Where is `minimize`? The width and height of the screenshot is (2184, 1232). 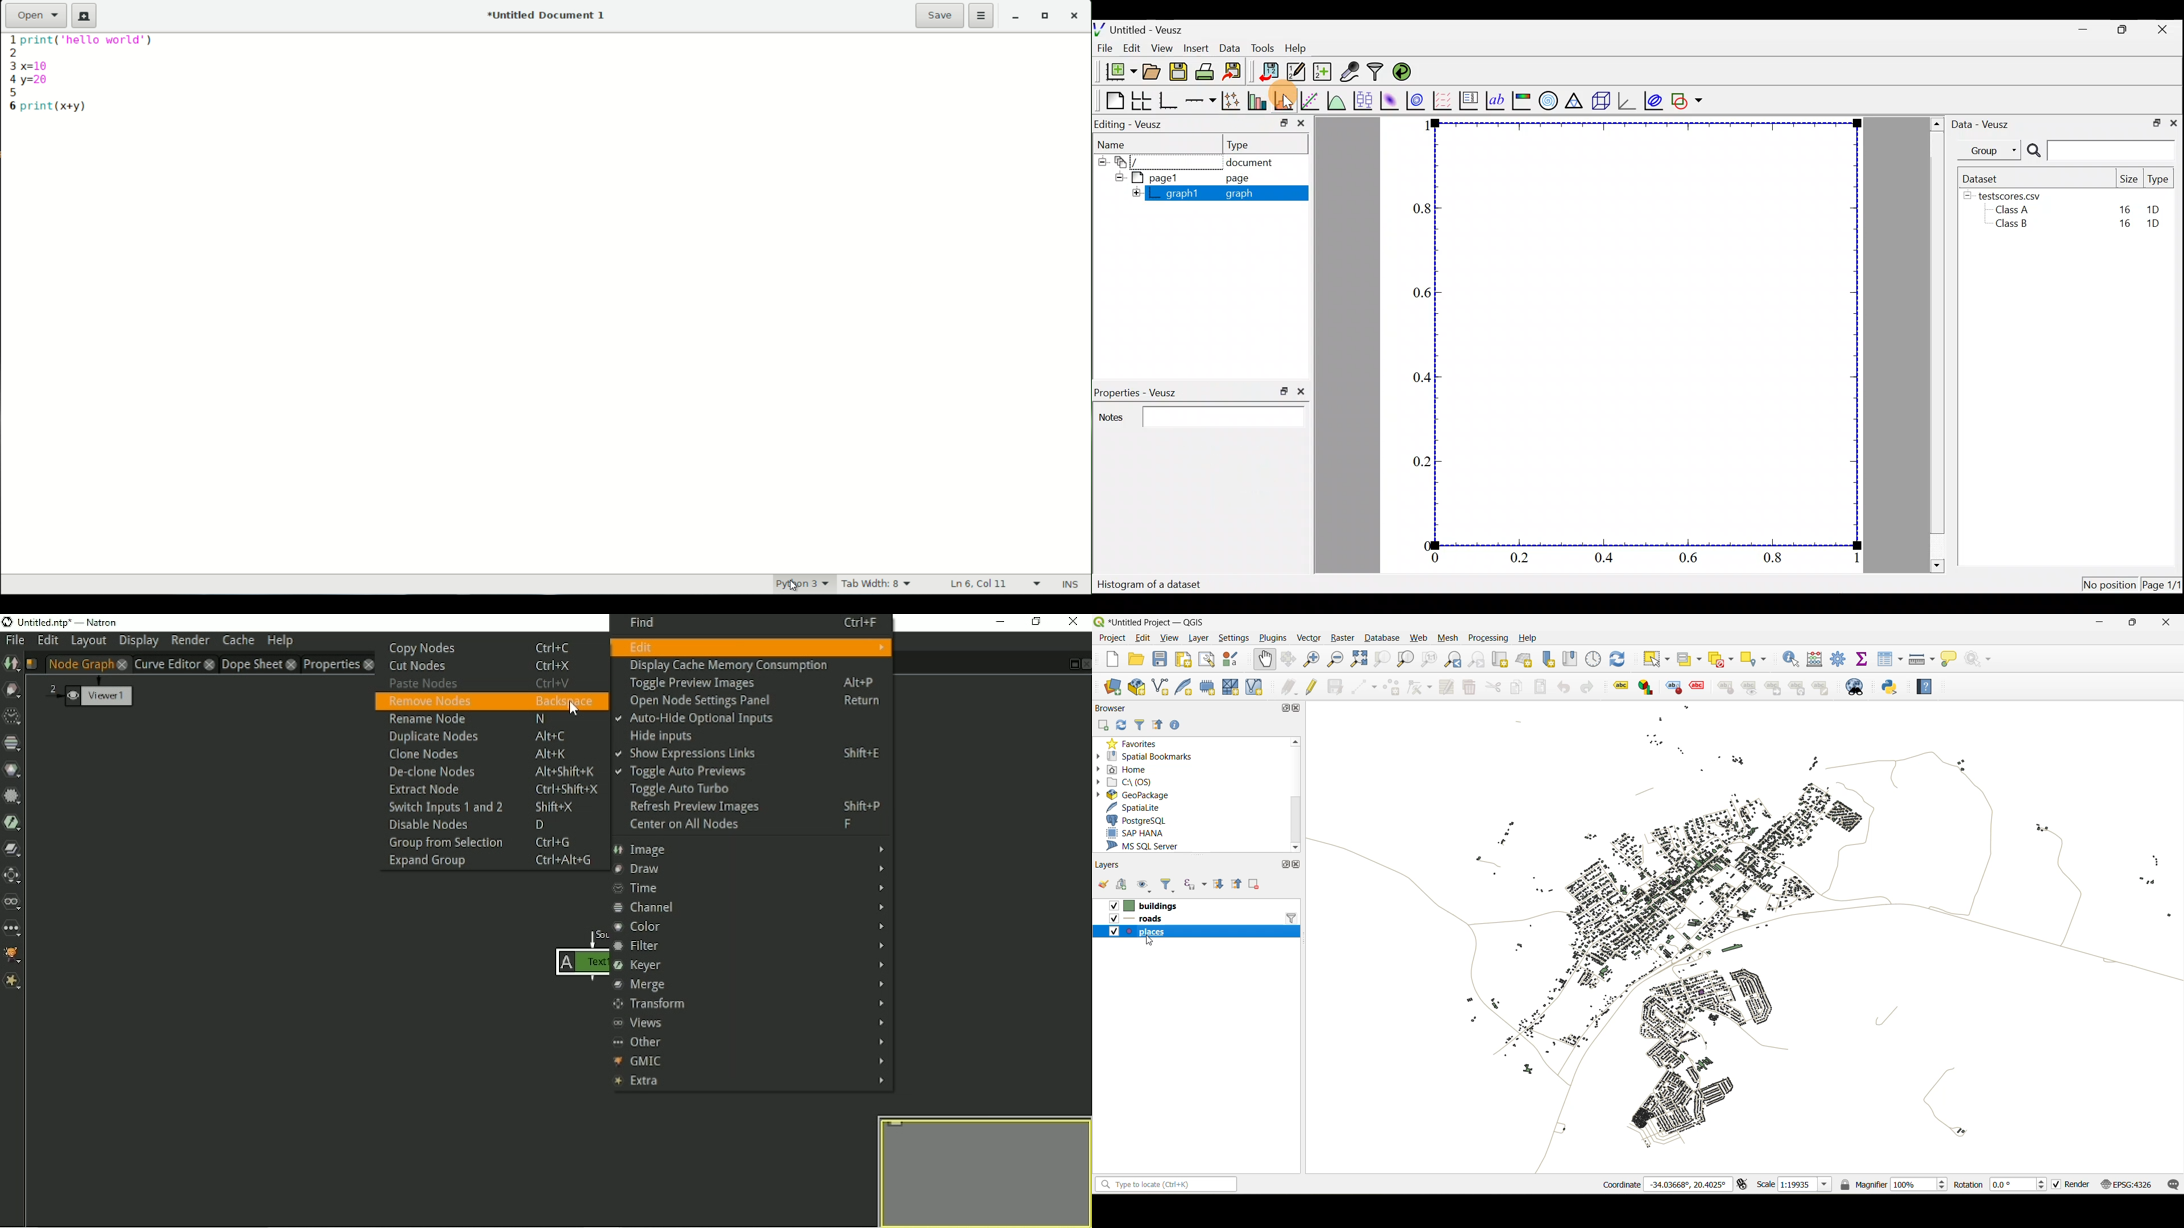
minimize is located at coordinates (1016, 18).